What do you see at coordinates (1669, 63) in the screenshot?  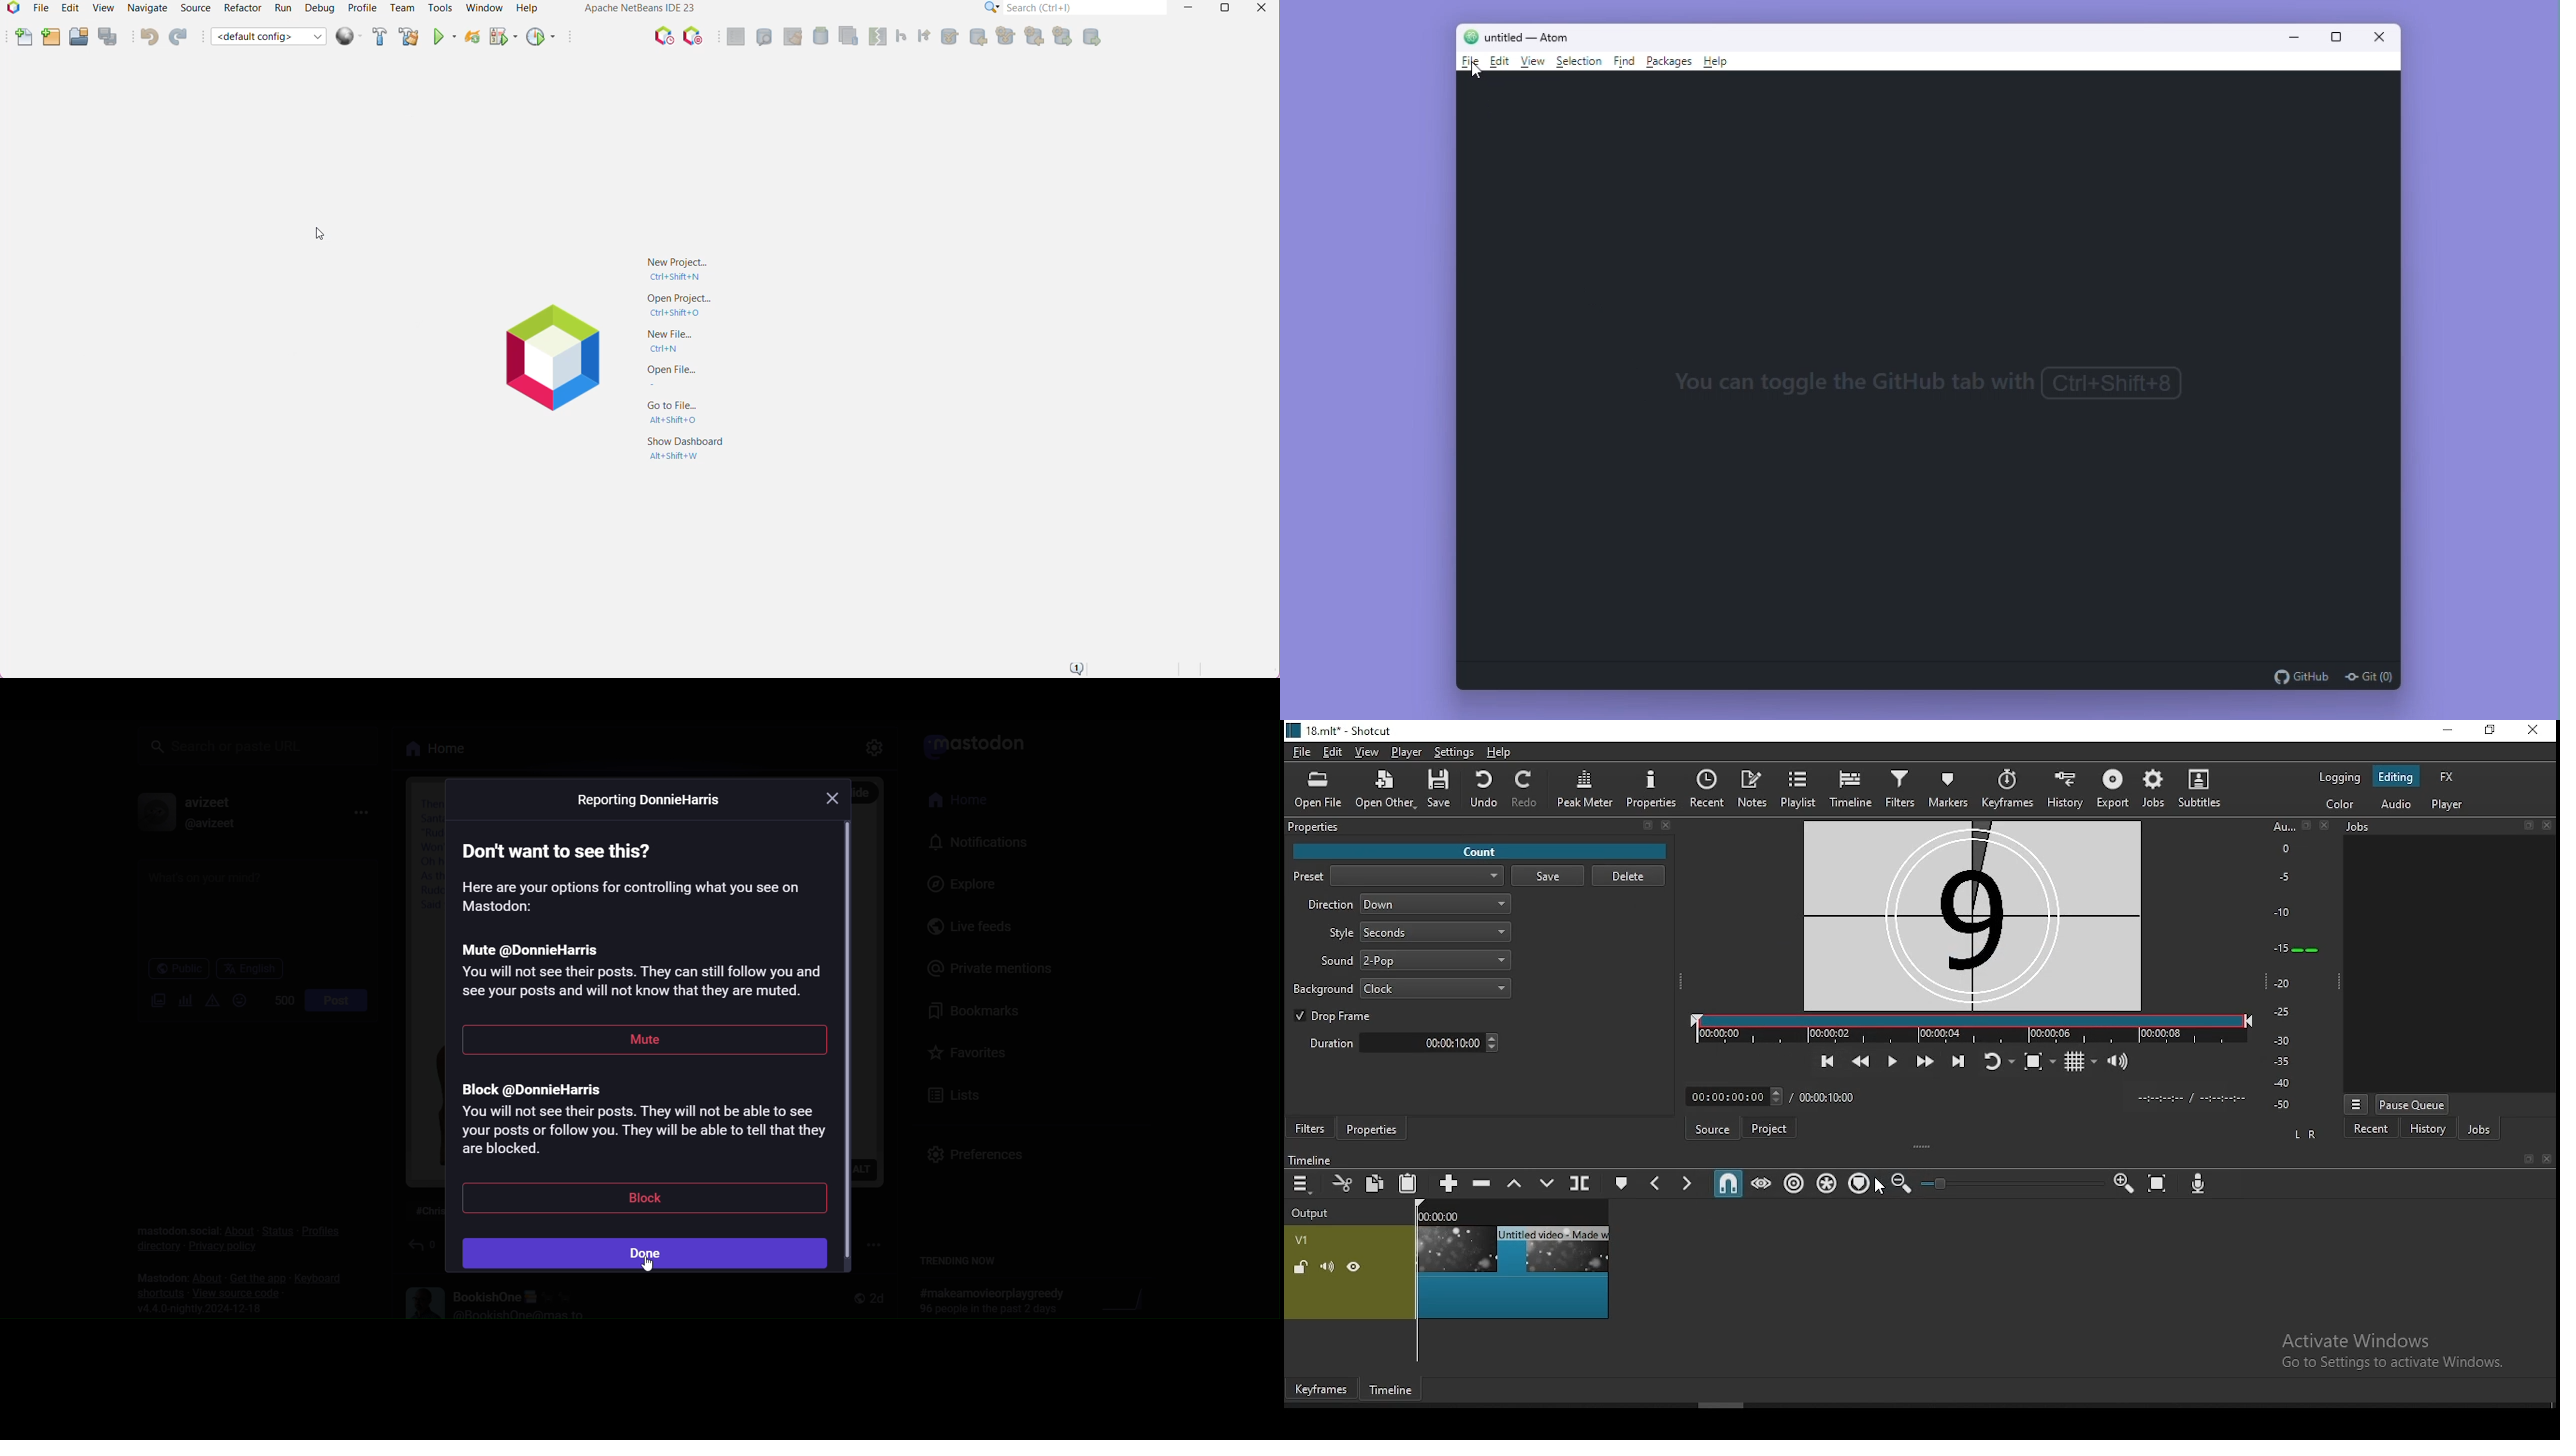 I see `Packages` at bounding box center [1669, 63].